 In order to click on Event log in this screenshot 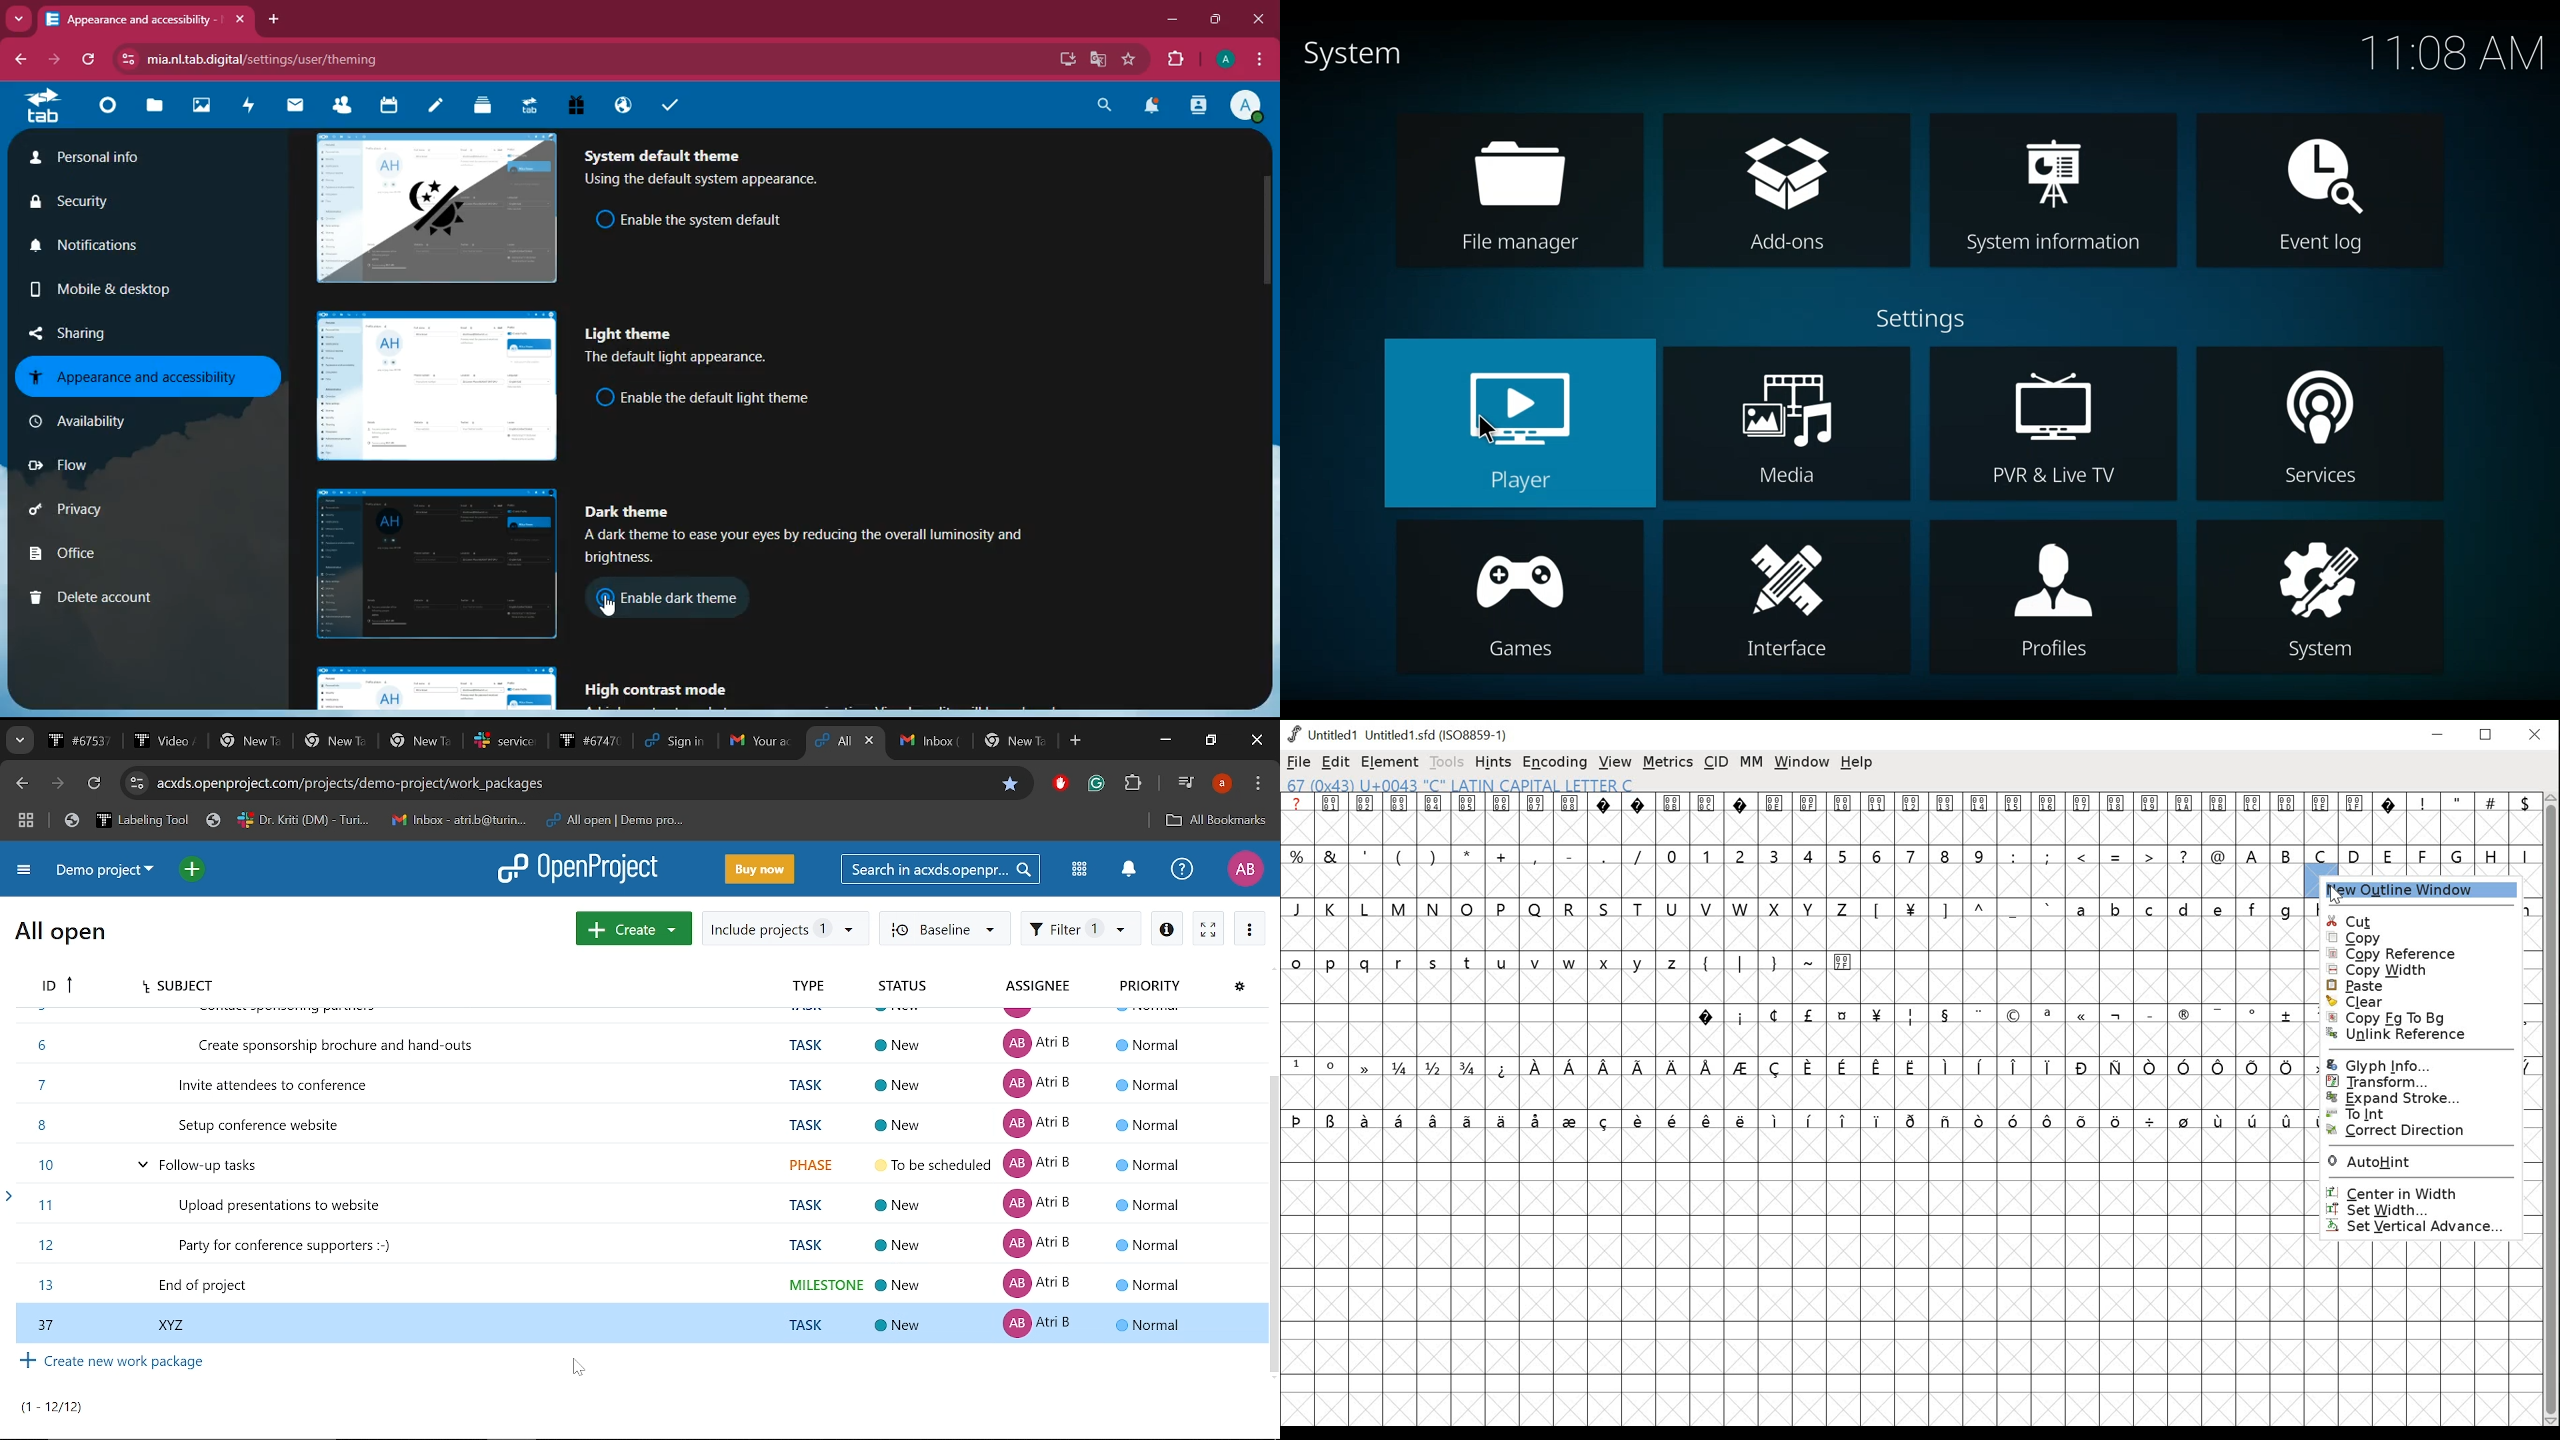, I will do `click(2317, 191)`.